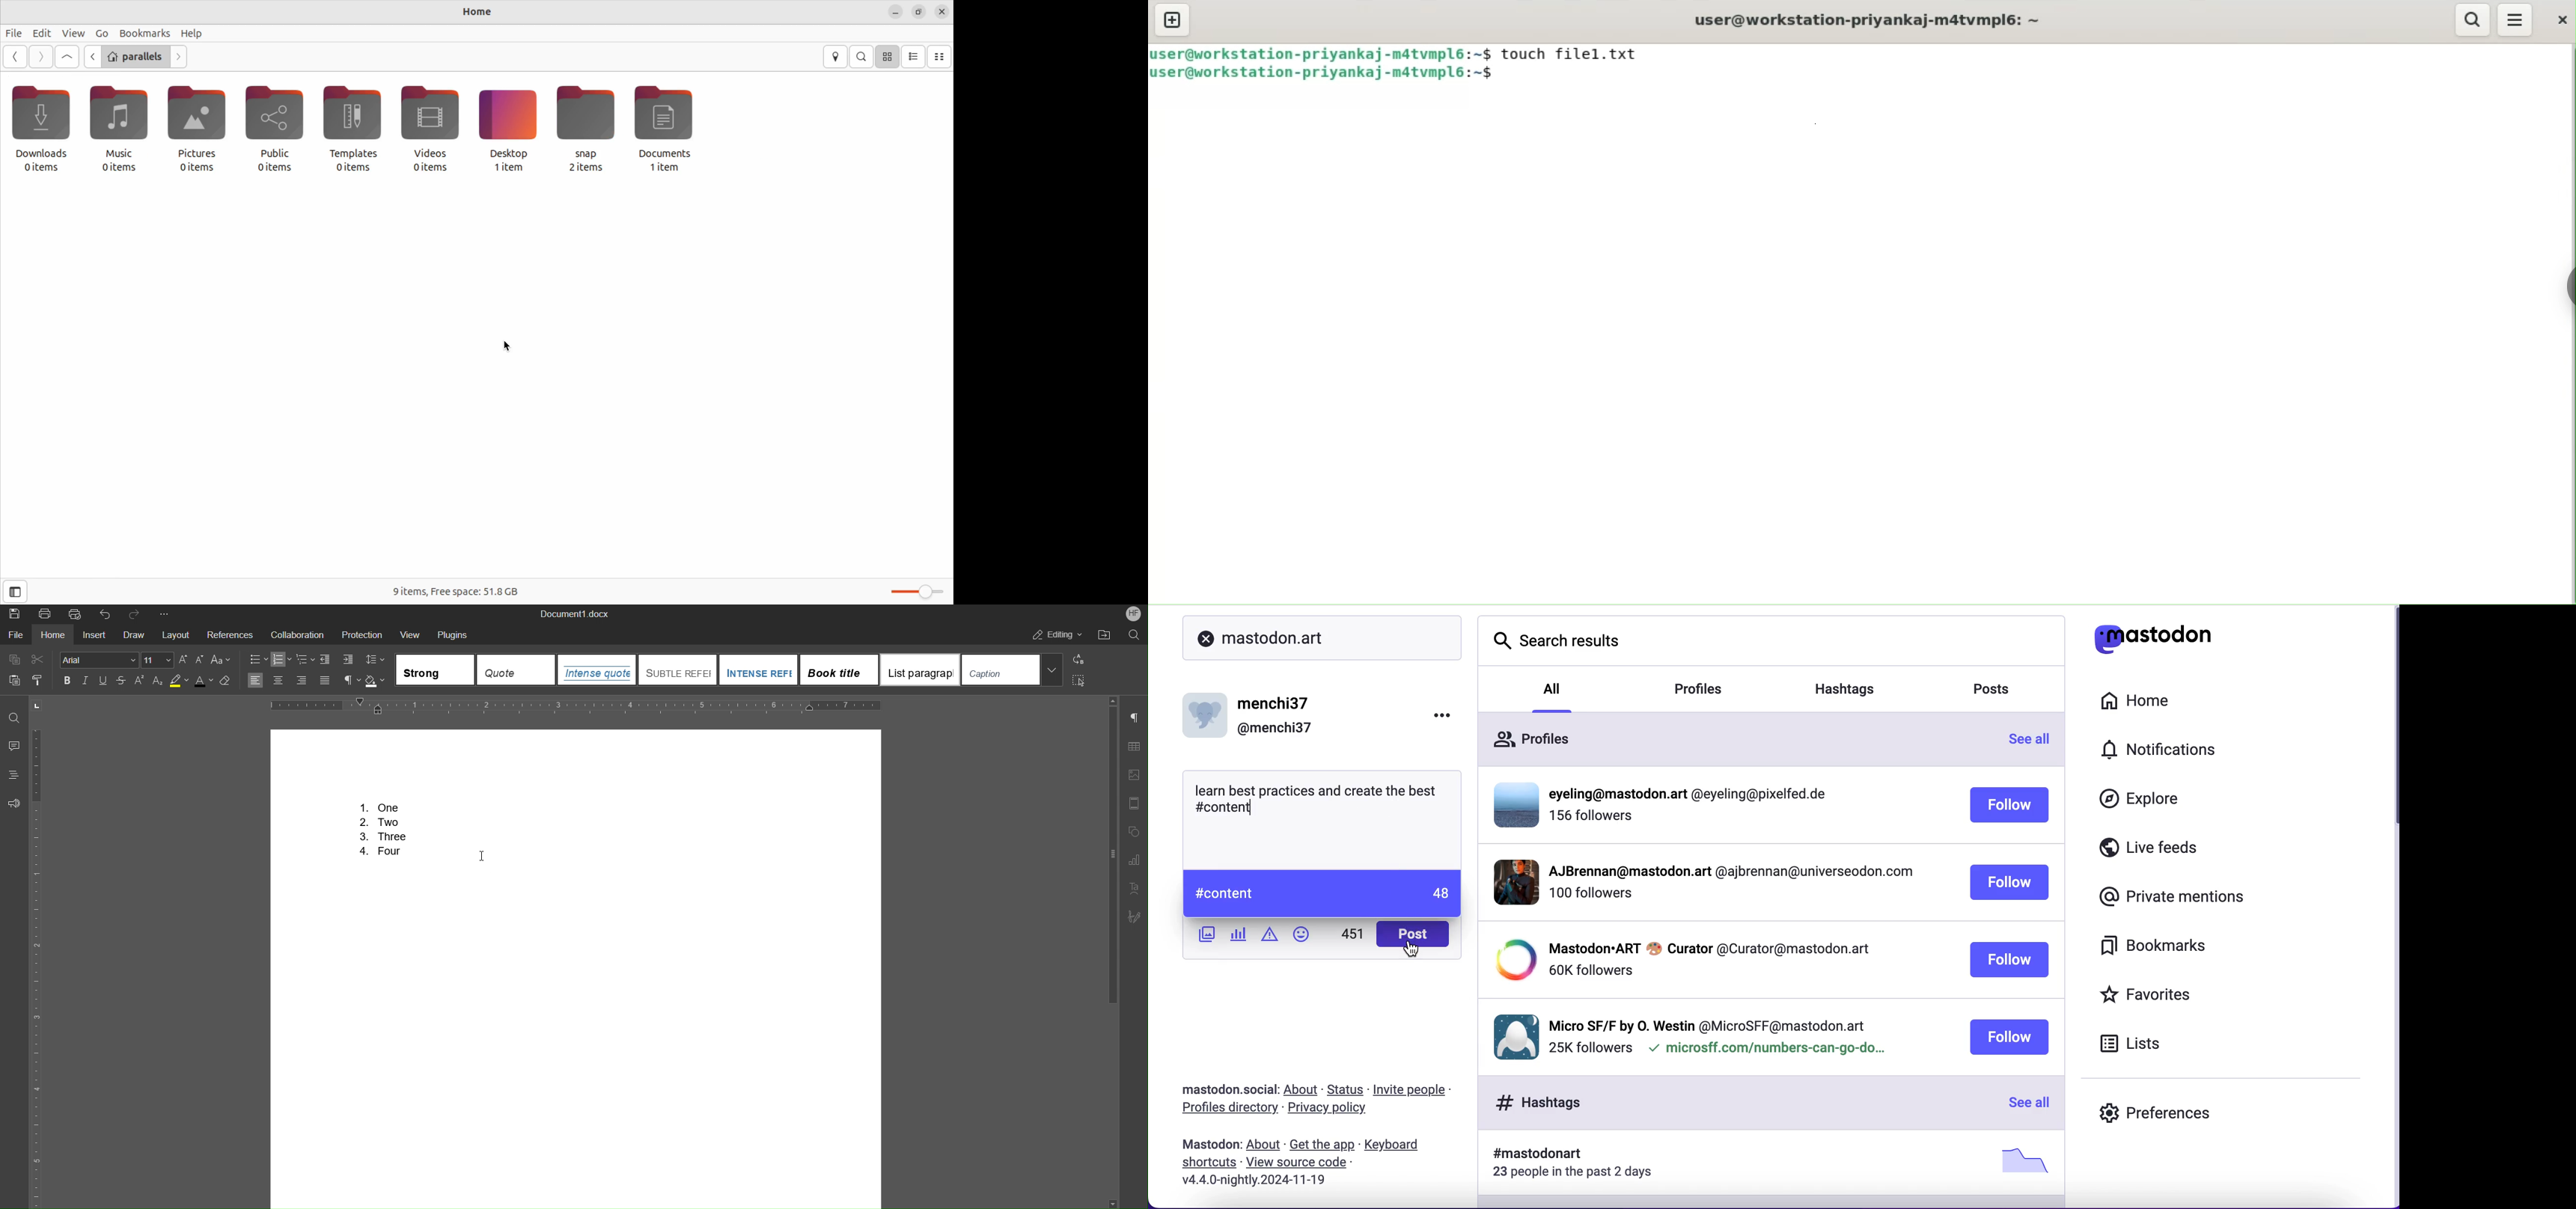 This screenshot has width=2576, height=1232. Describe the element at coordinates (1534, 1102) in the screenshot. I see `hashtags` at that location.